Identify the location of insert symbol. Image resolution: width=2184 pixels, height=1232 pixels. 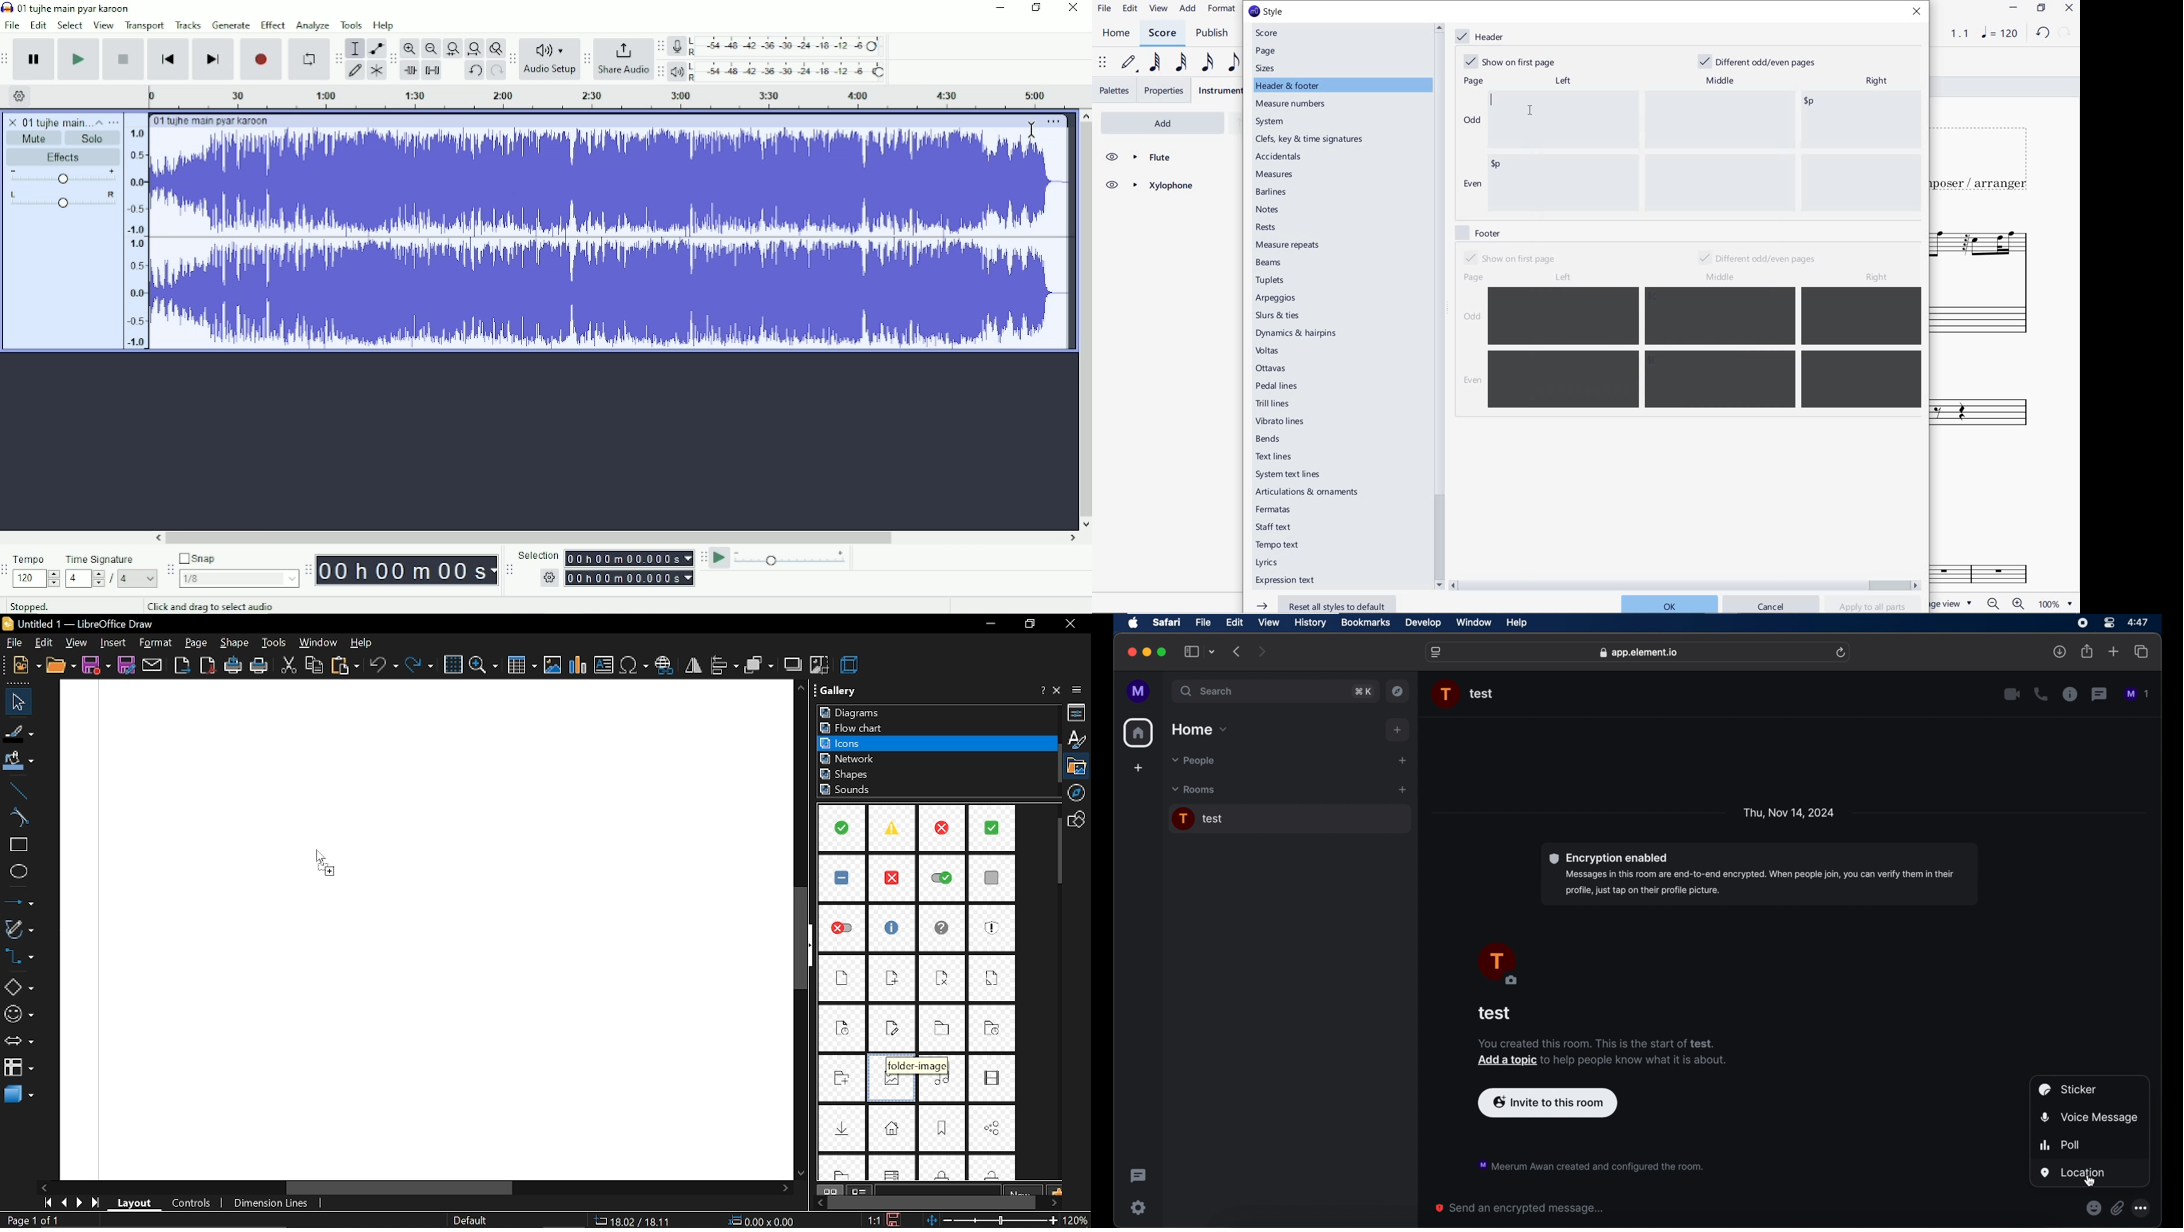
(635, 666).